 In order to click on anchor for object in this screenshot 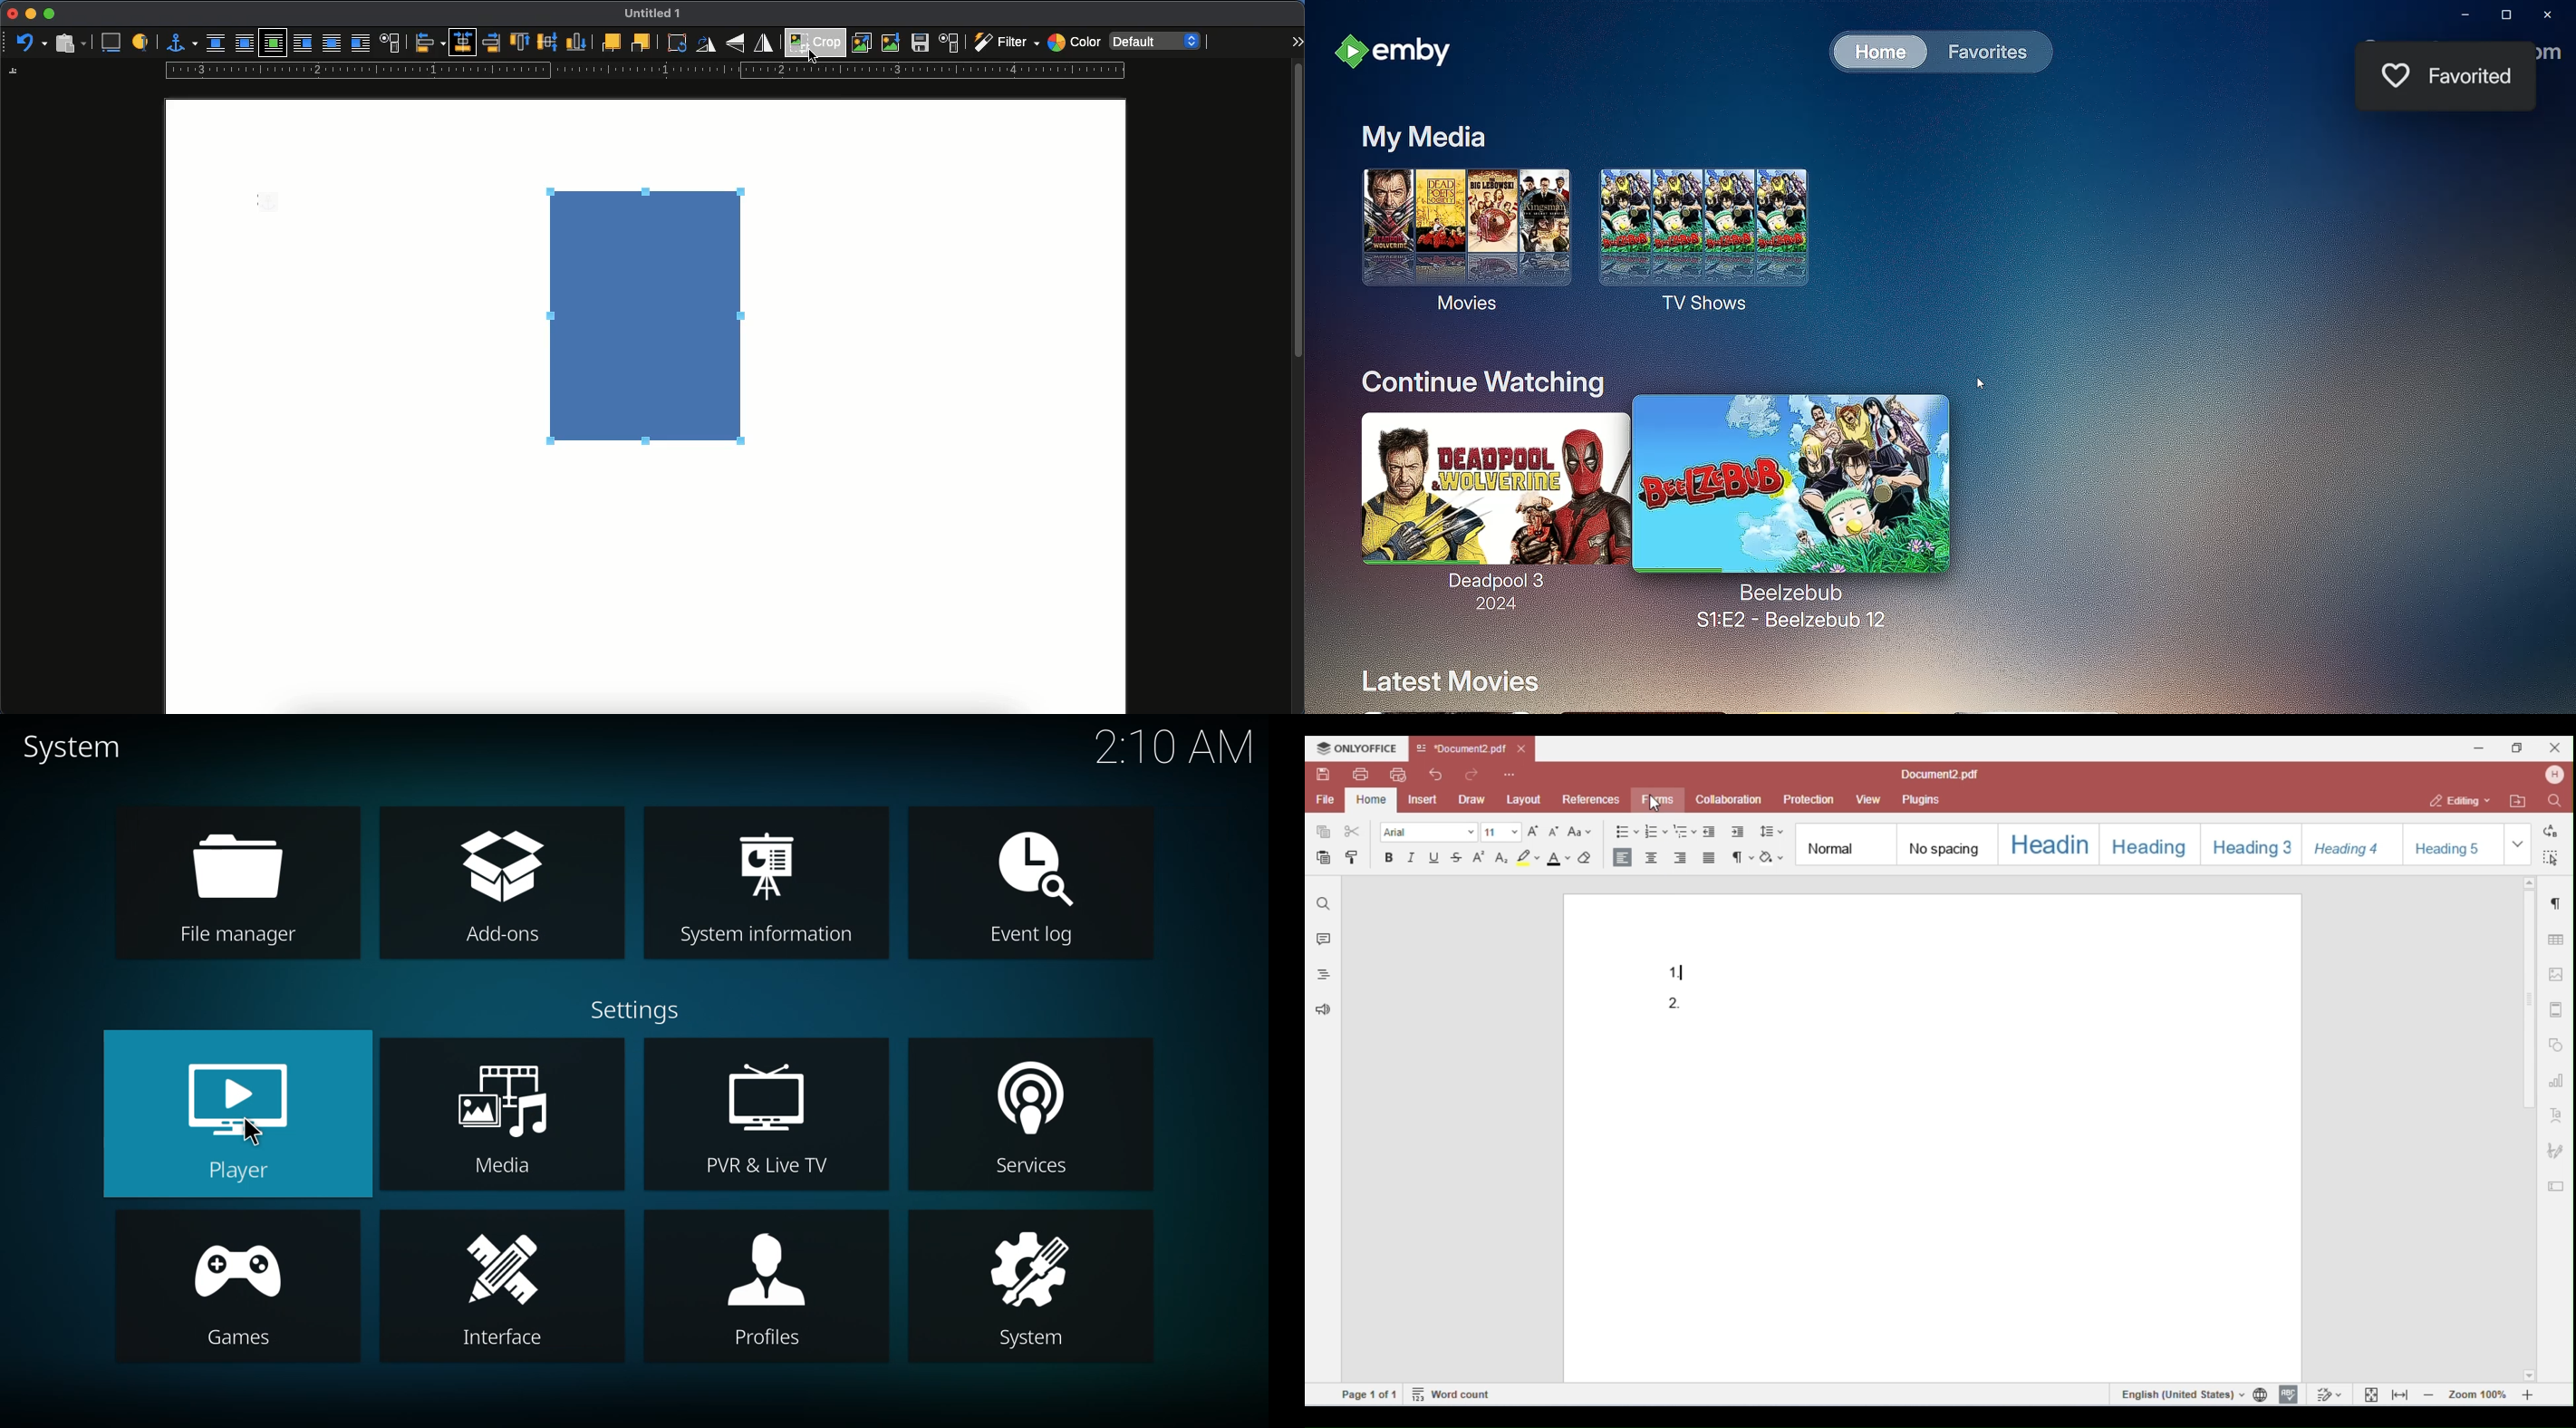, I will do `click(181, 42)`.